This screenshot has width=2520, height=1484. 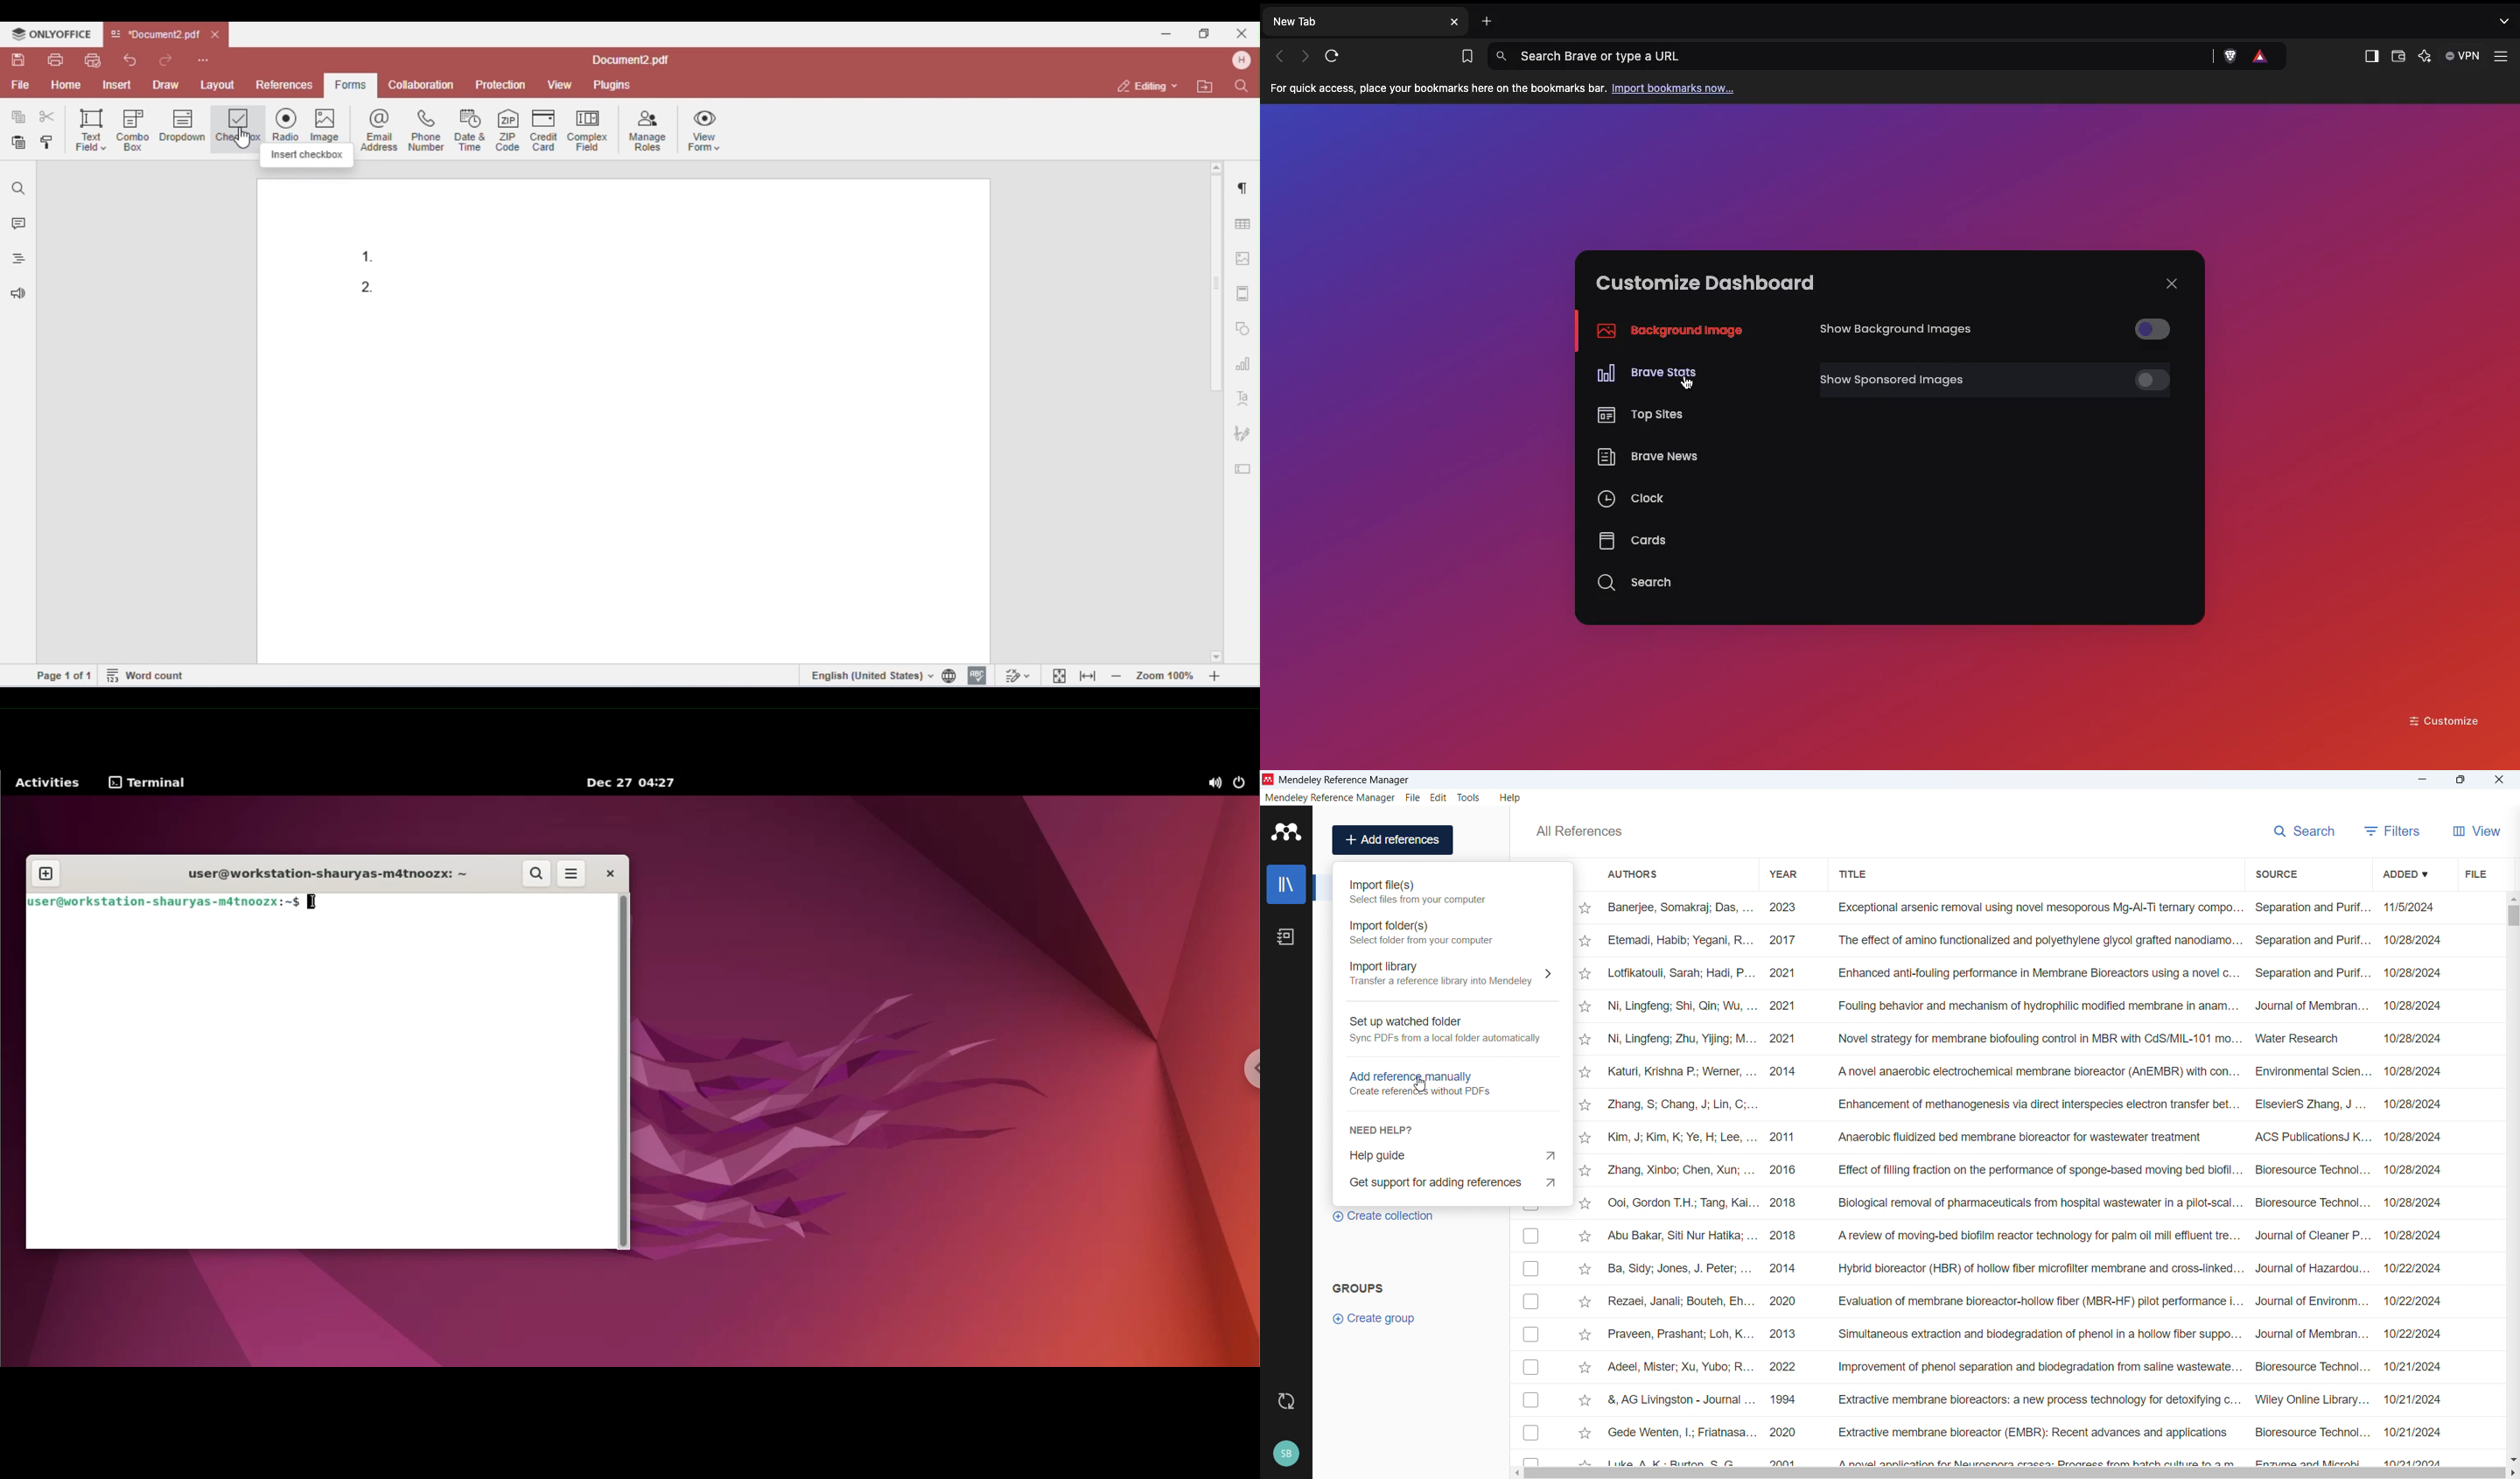 I want to click on Refresh page, so click(x=1338, y=56).